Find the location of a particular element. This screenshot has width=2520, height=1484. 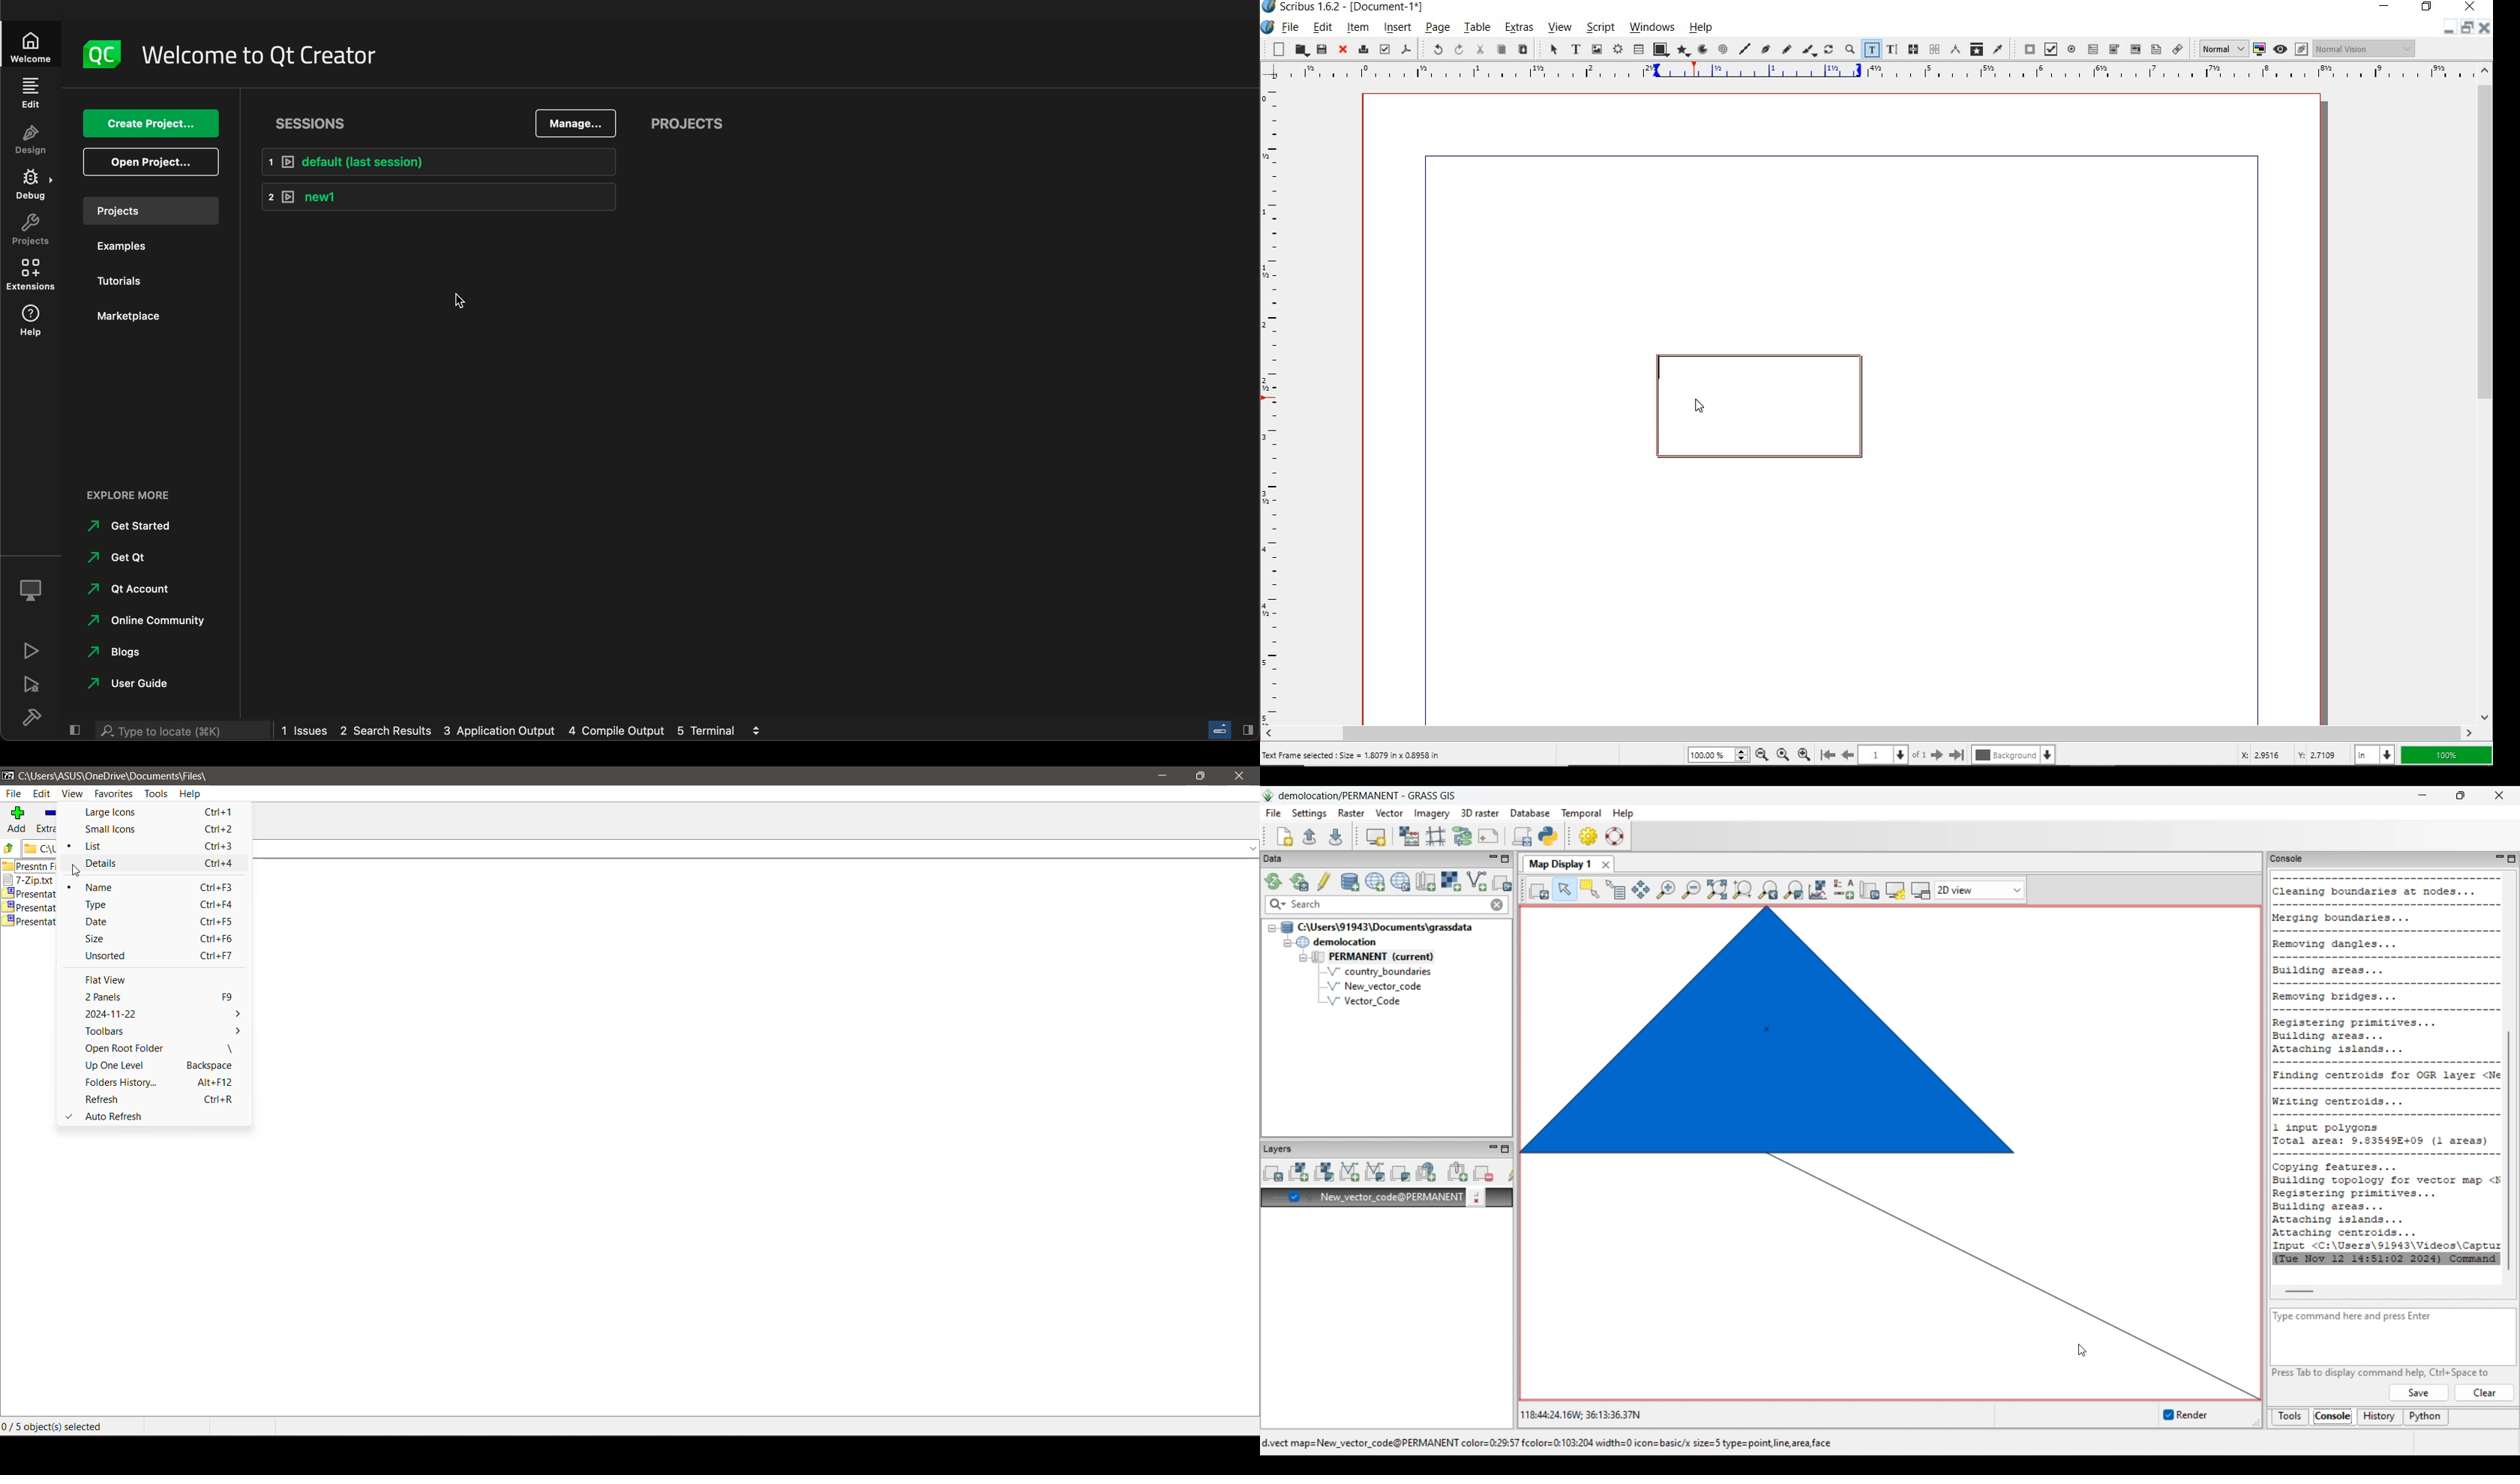

zoom in or zoom out is located at coordinates (1850, 51).